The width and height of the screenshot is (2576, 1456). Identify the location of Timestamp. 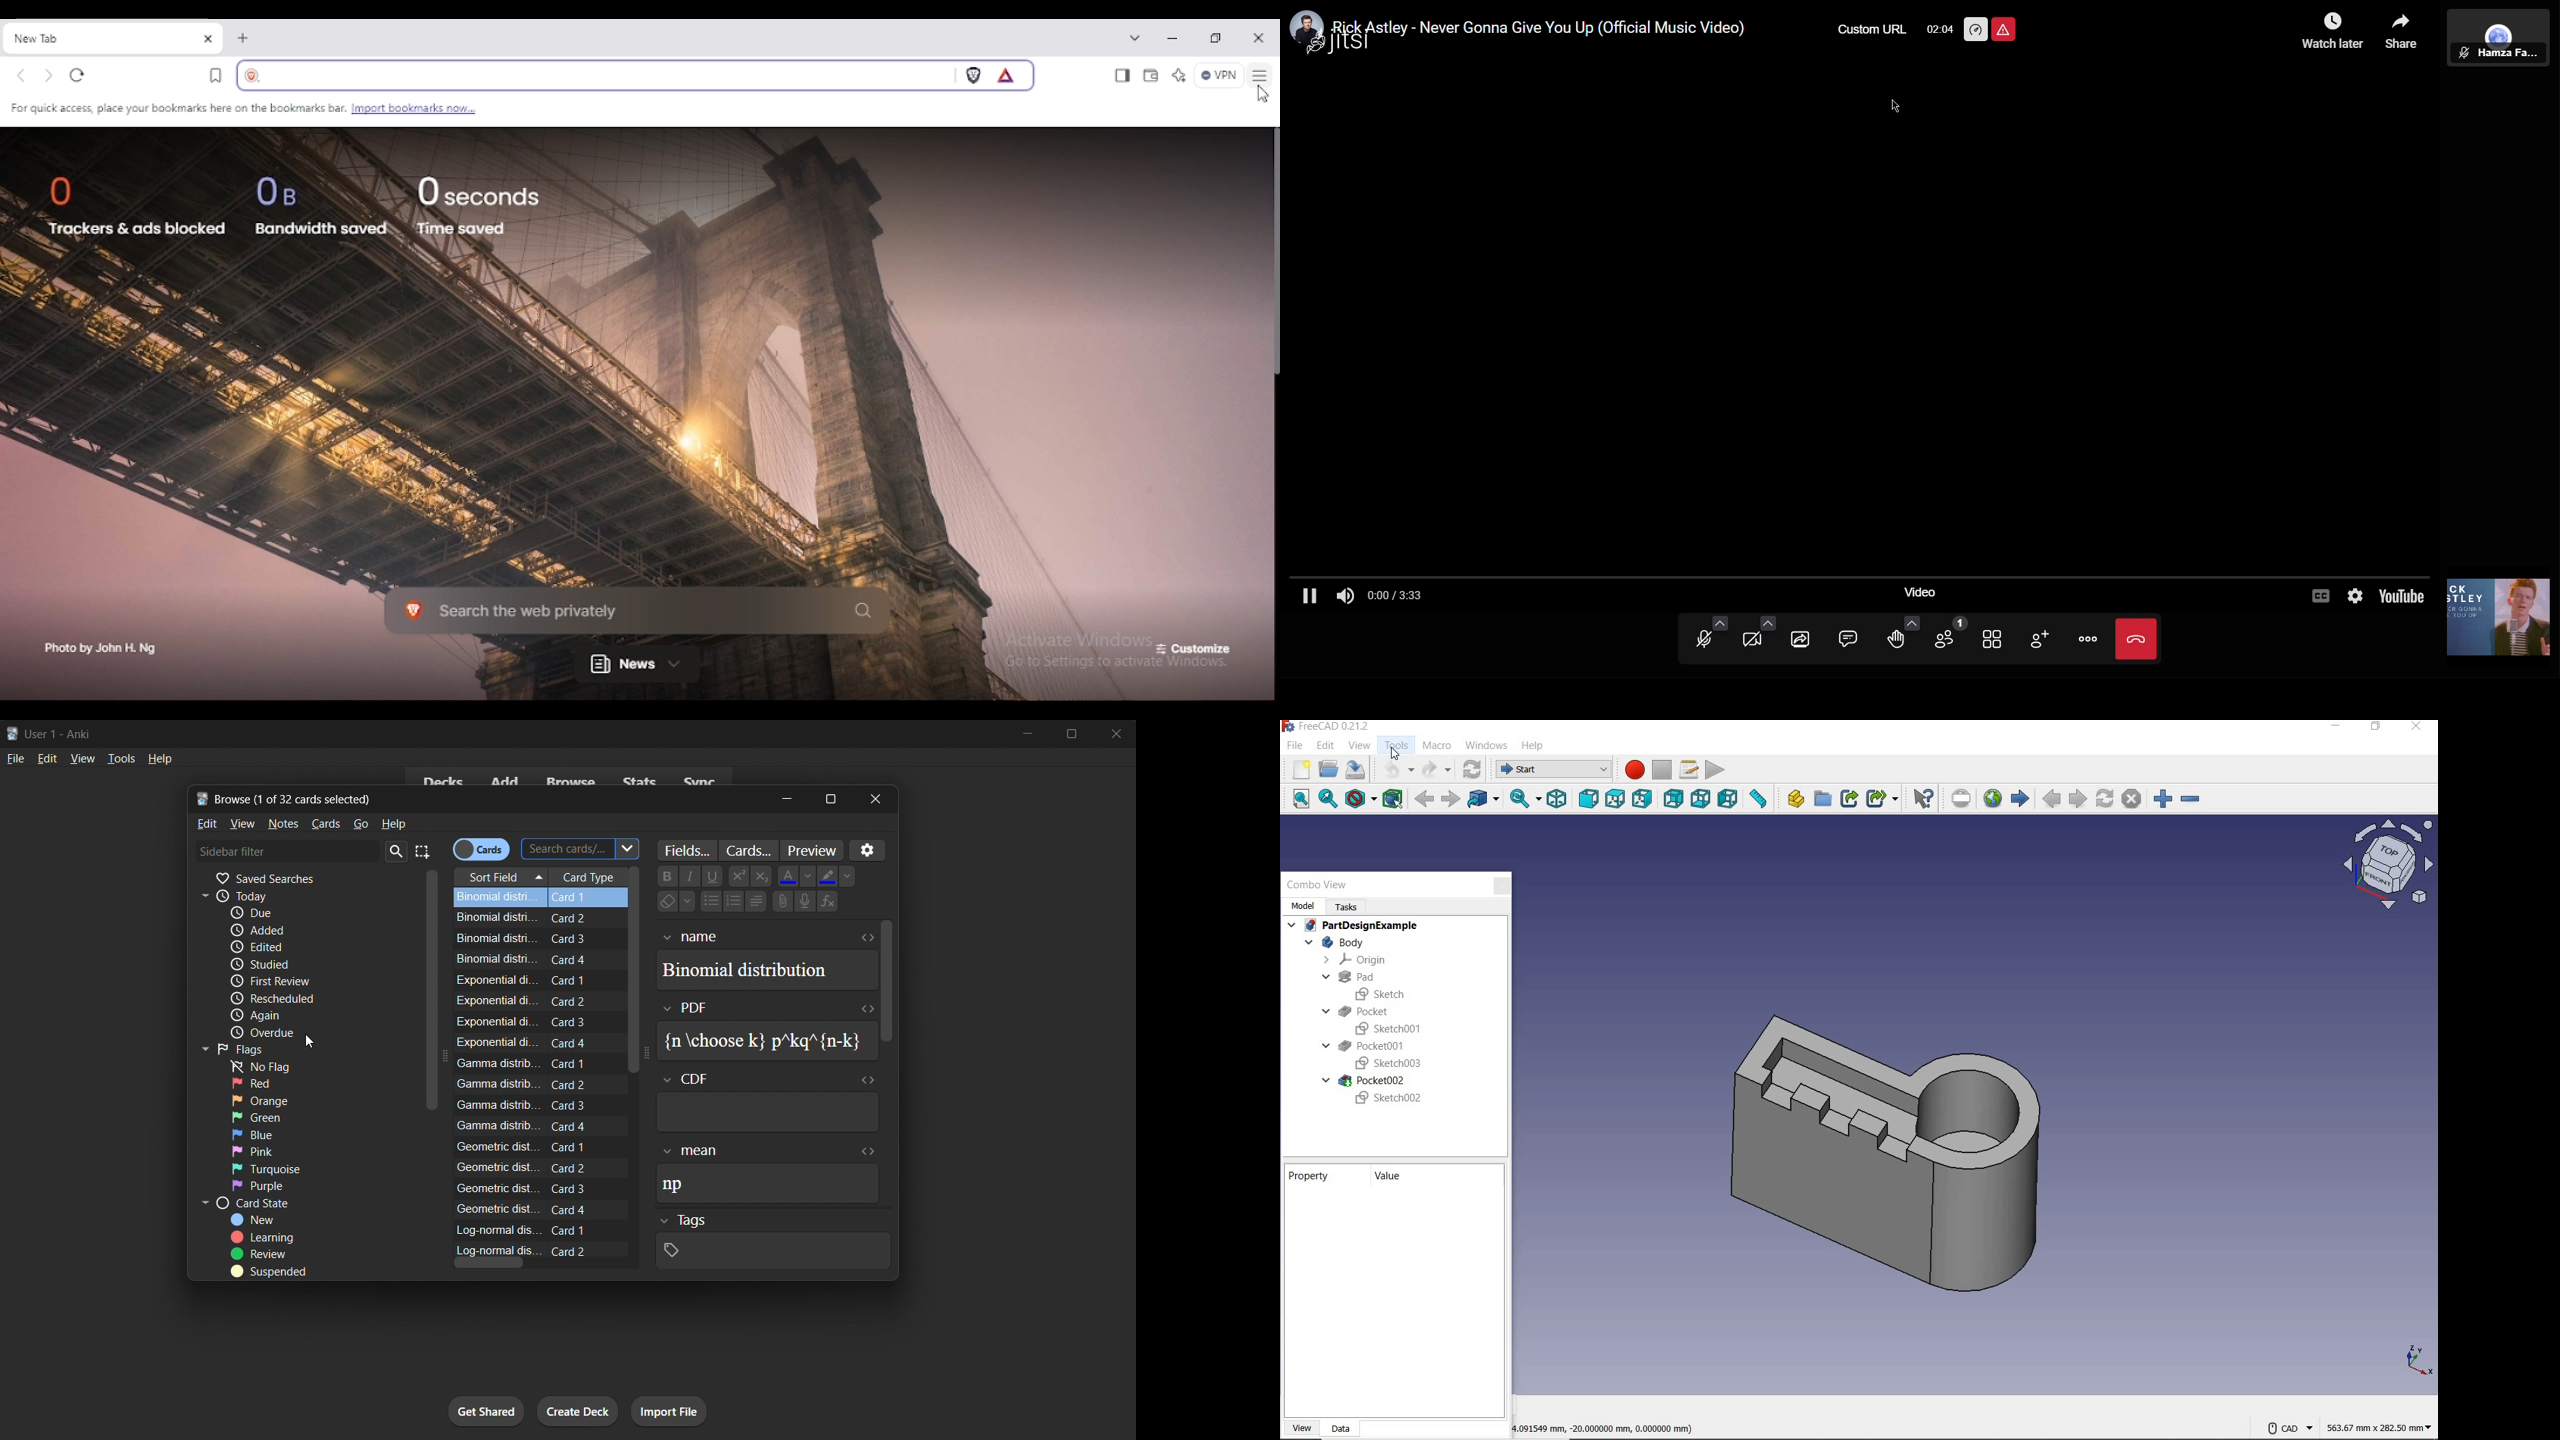
(1401, 596).